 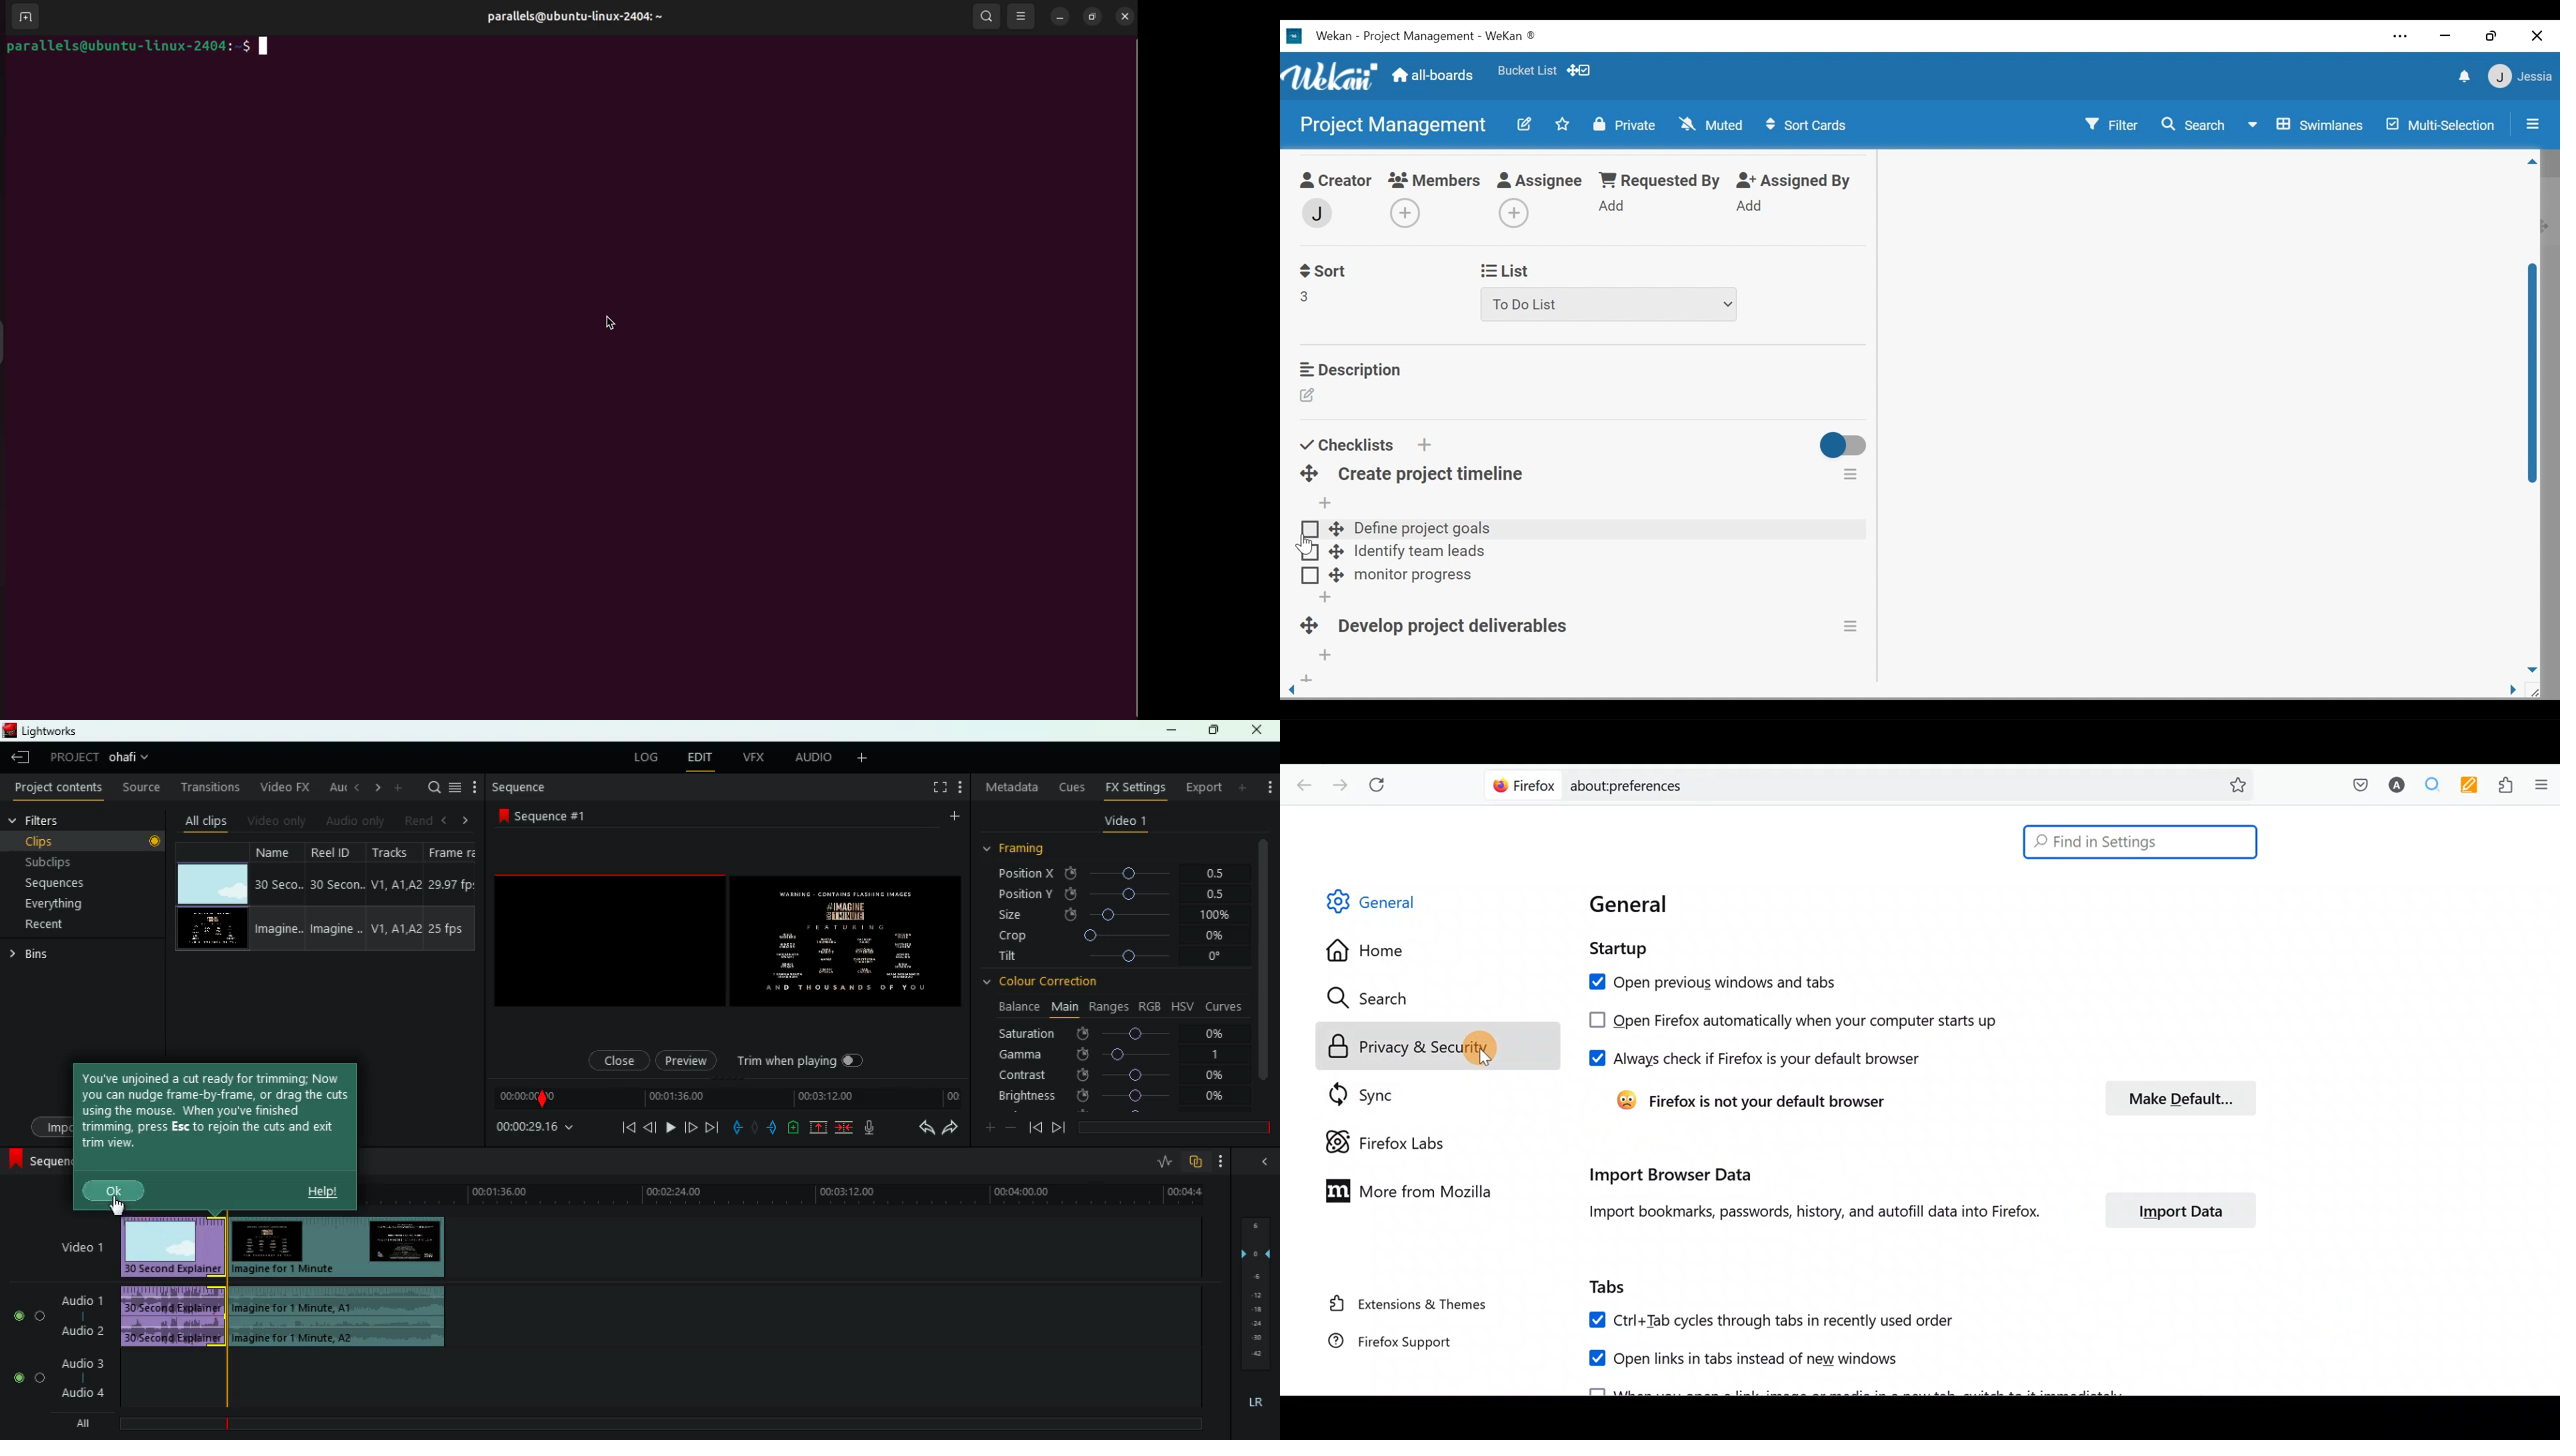 I want to click on Vertical scroll bar, so click(x=2533, y=376).